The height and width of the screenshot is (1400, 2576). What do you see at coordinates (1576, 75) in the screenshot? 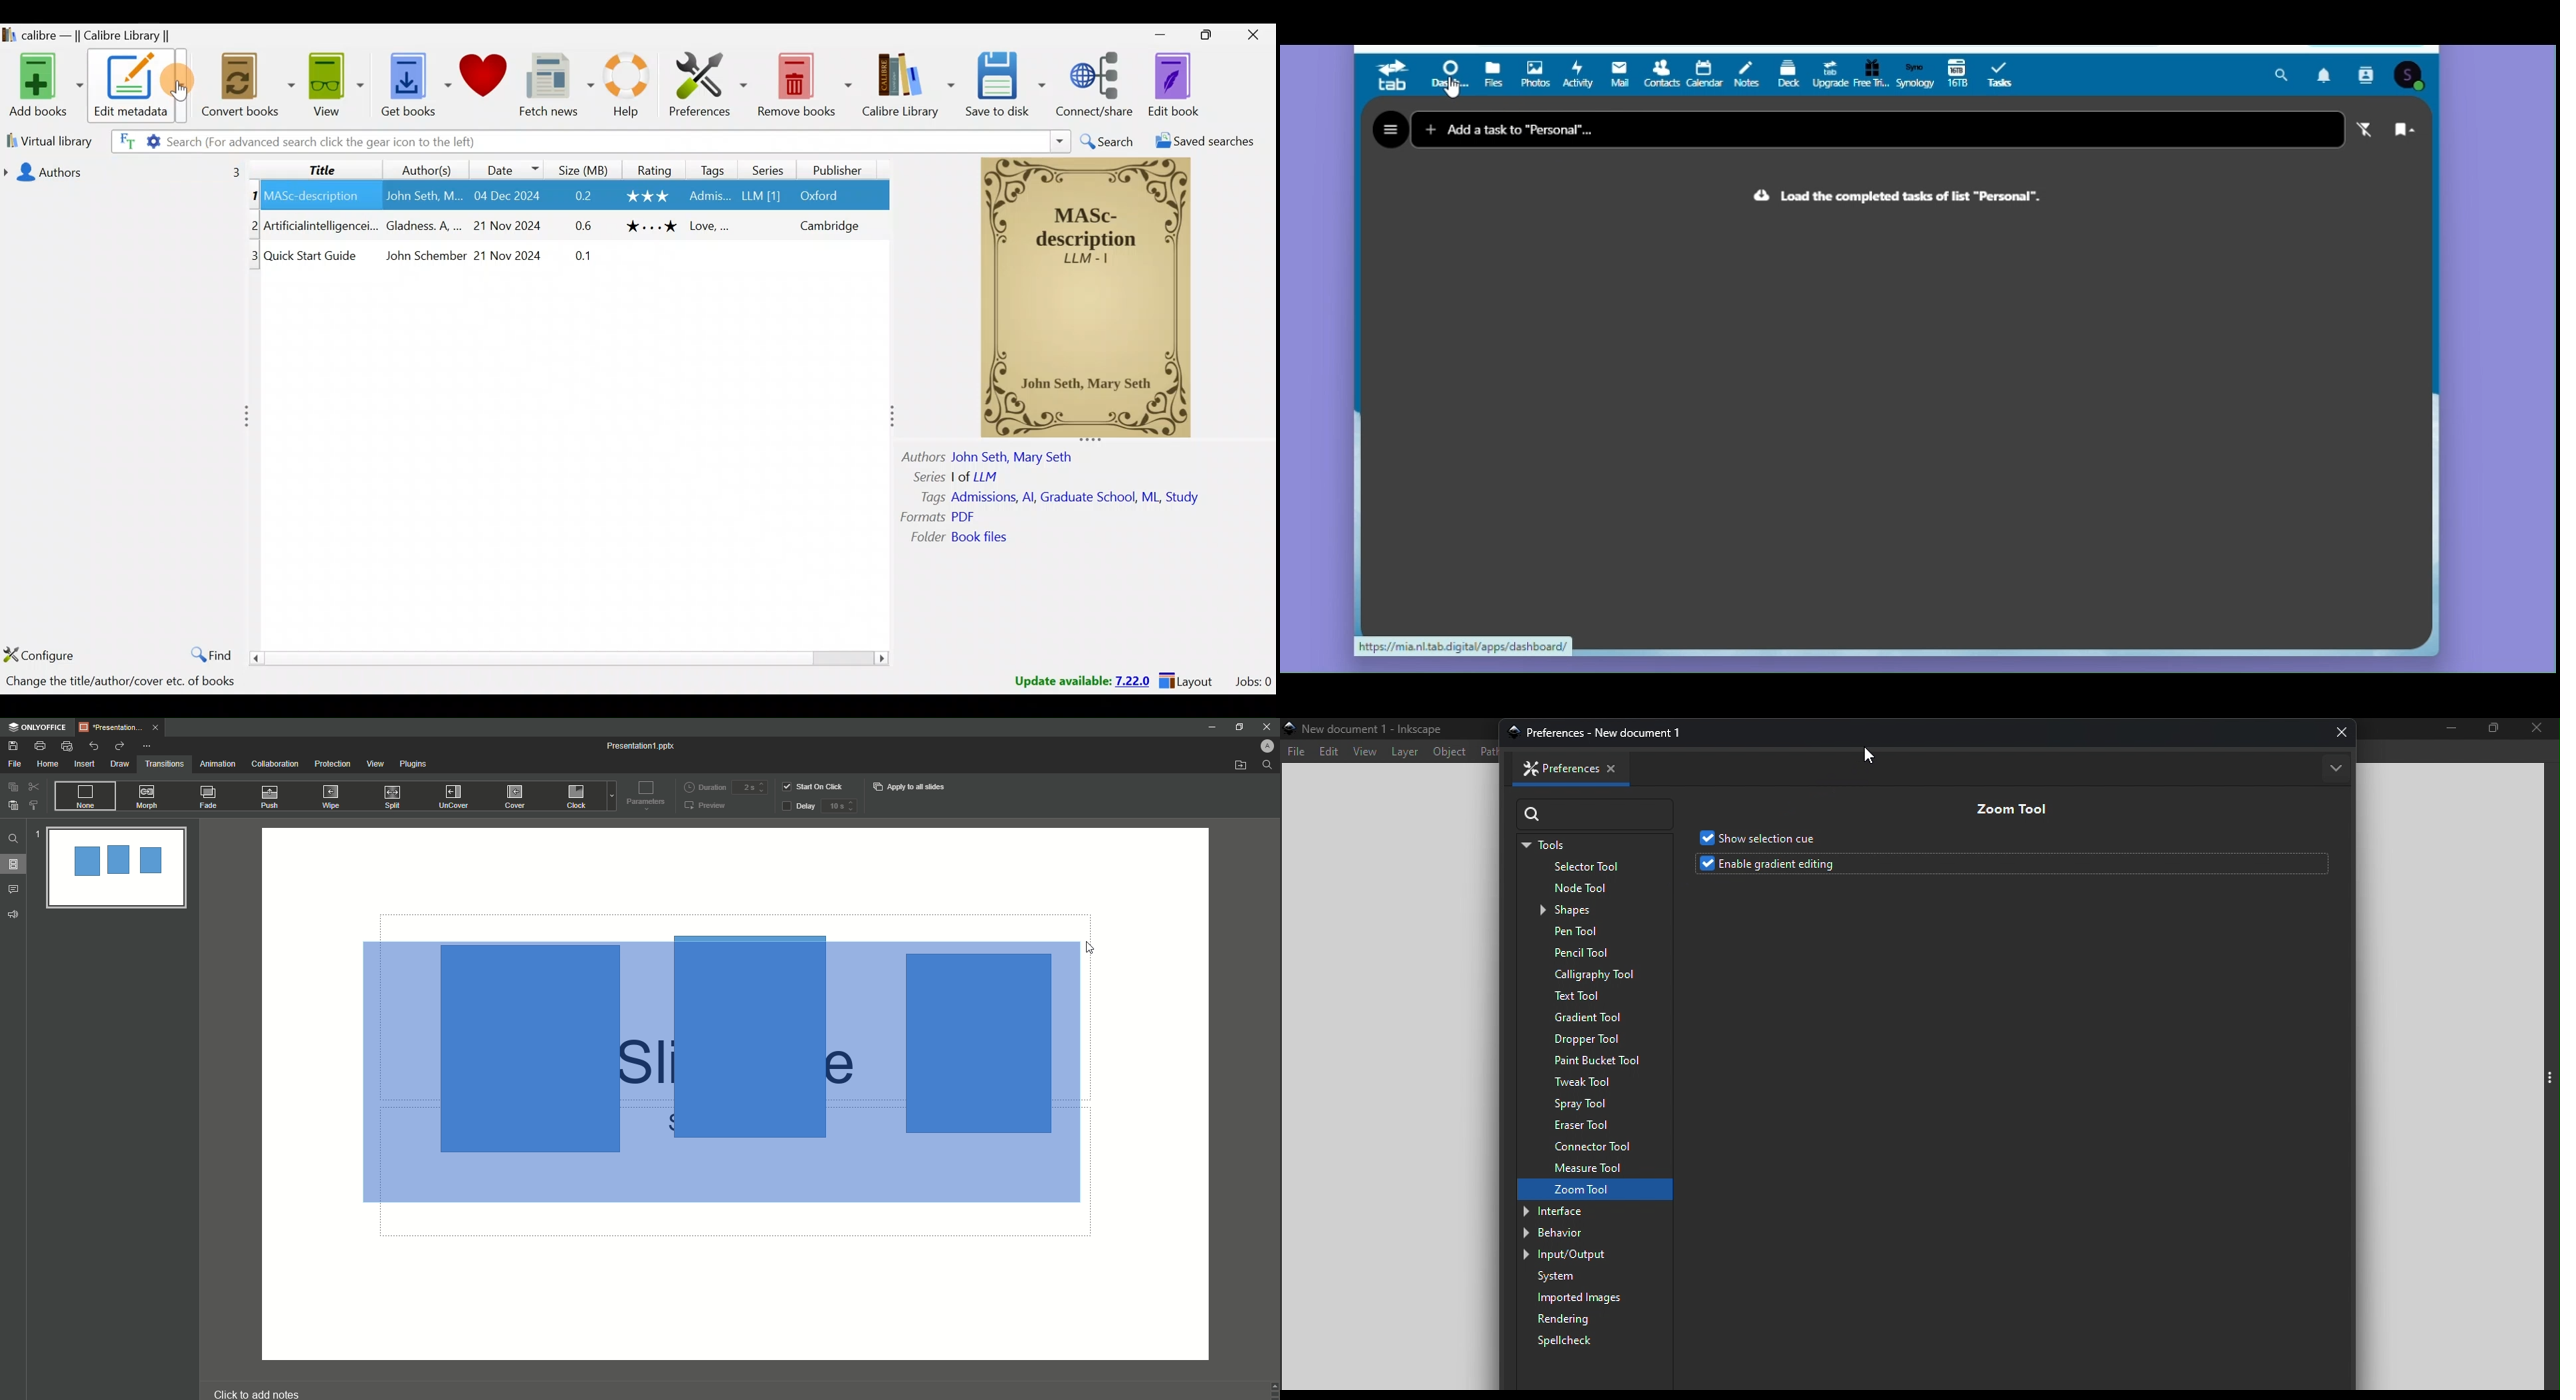
I see `Activity` at bounding box center [1576, 75].